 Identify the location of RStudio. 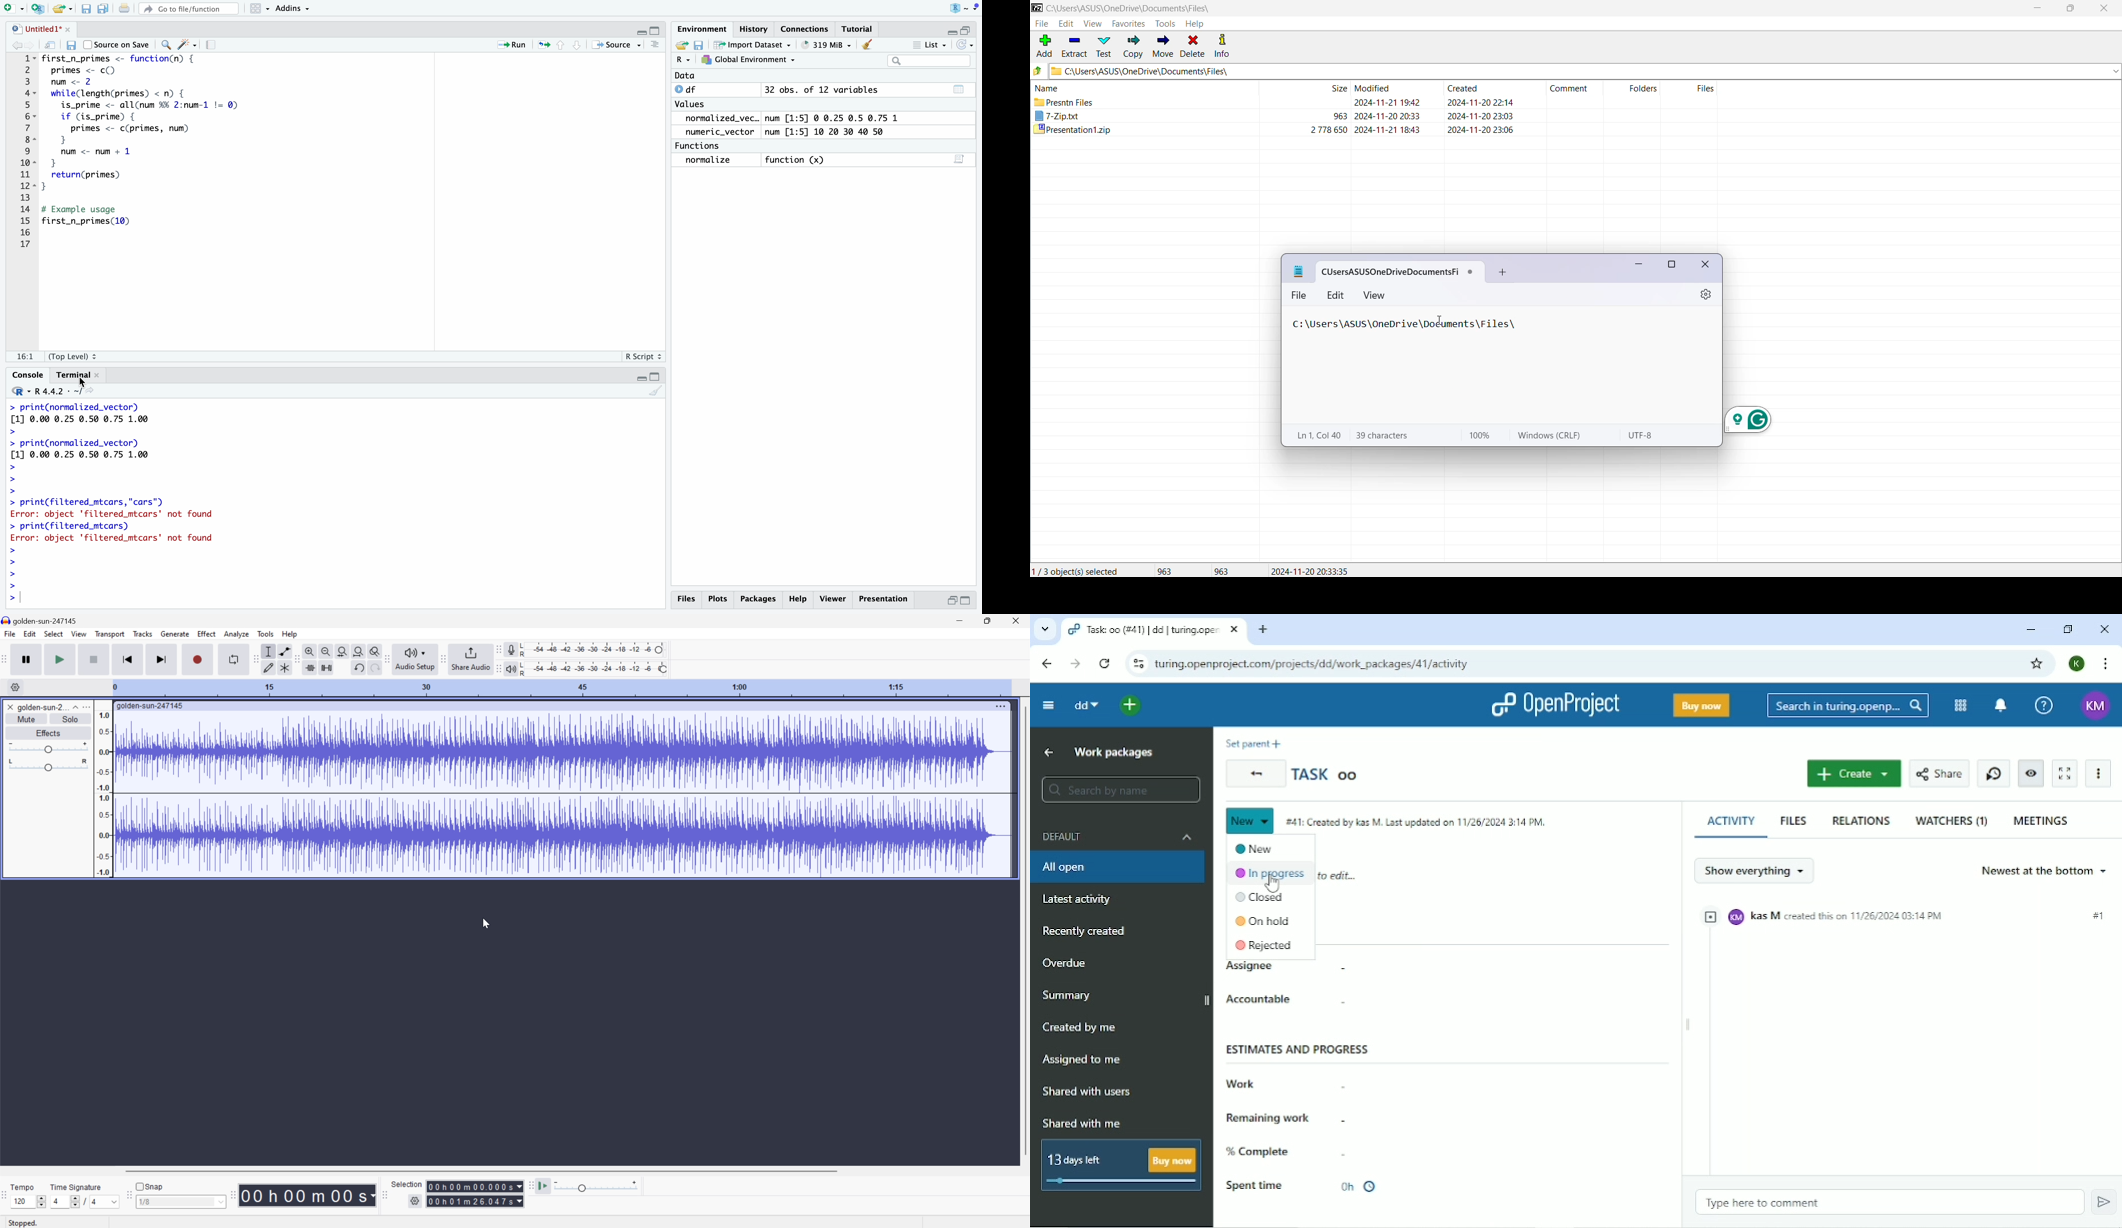
(55, 8).